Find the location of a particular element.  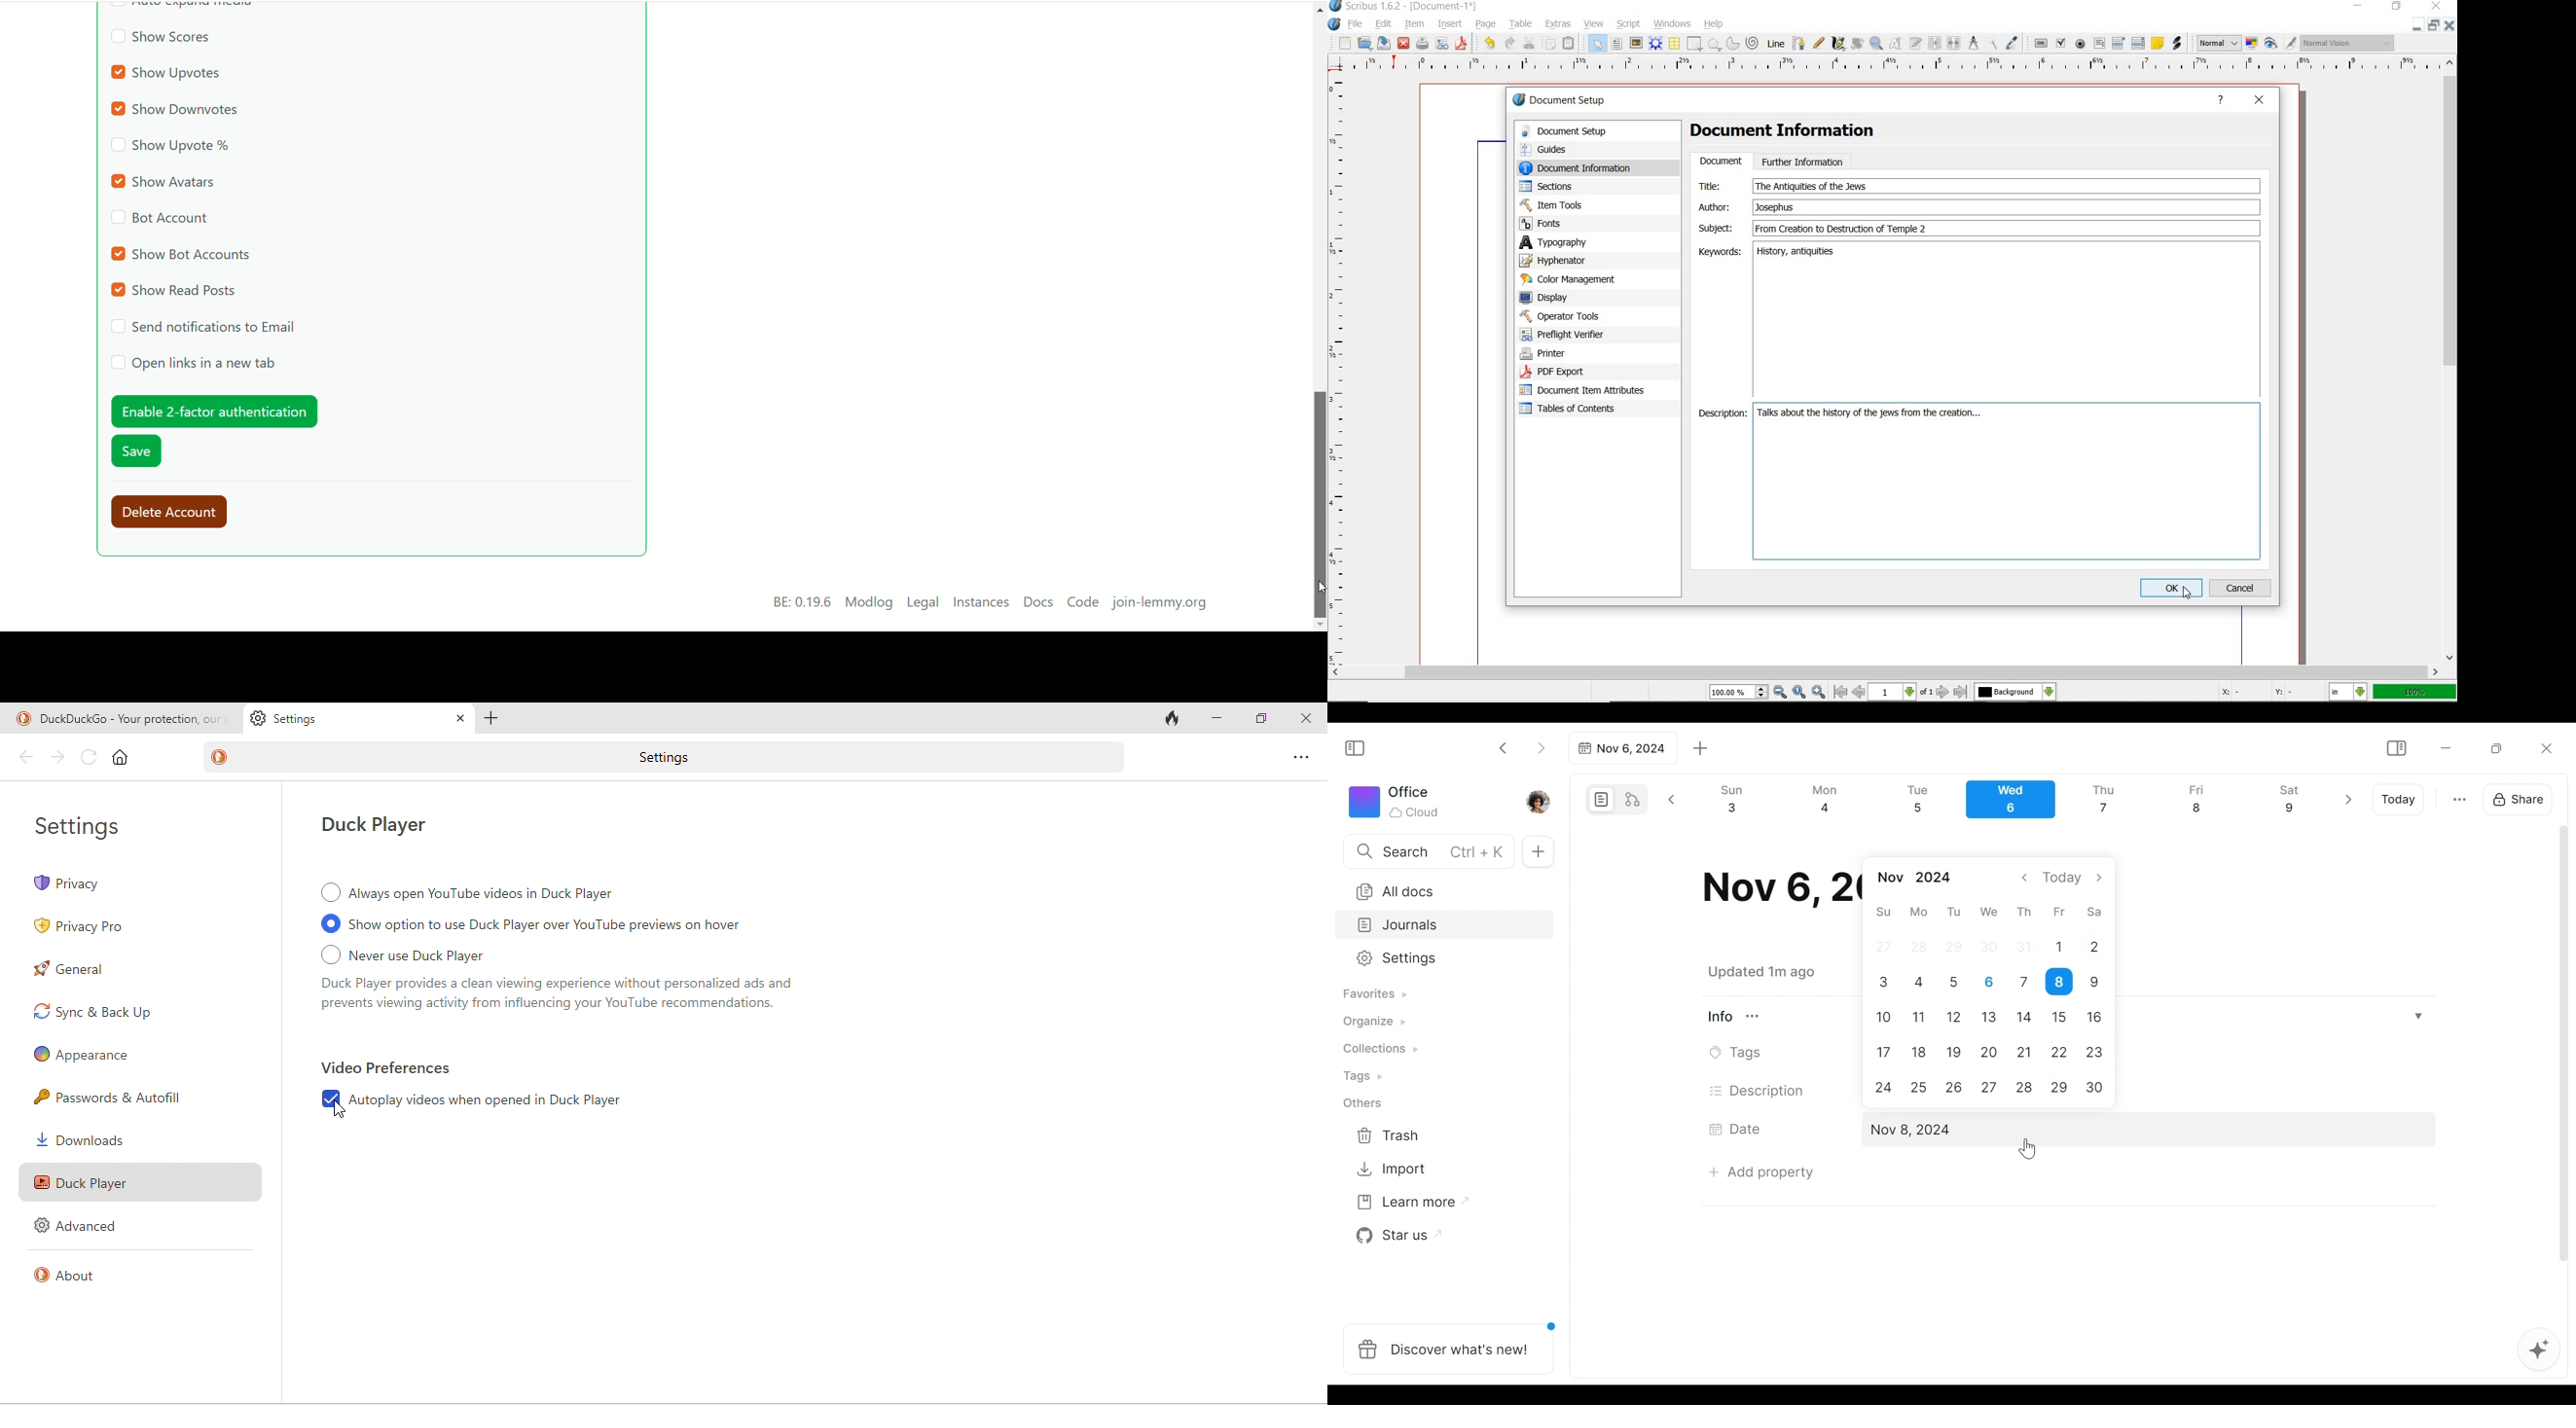

save is located at coordinates (1385, 43).